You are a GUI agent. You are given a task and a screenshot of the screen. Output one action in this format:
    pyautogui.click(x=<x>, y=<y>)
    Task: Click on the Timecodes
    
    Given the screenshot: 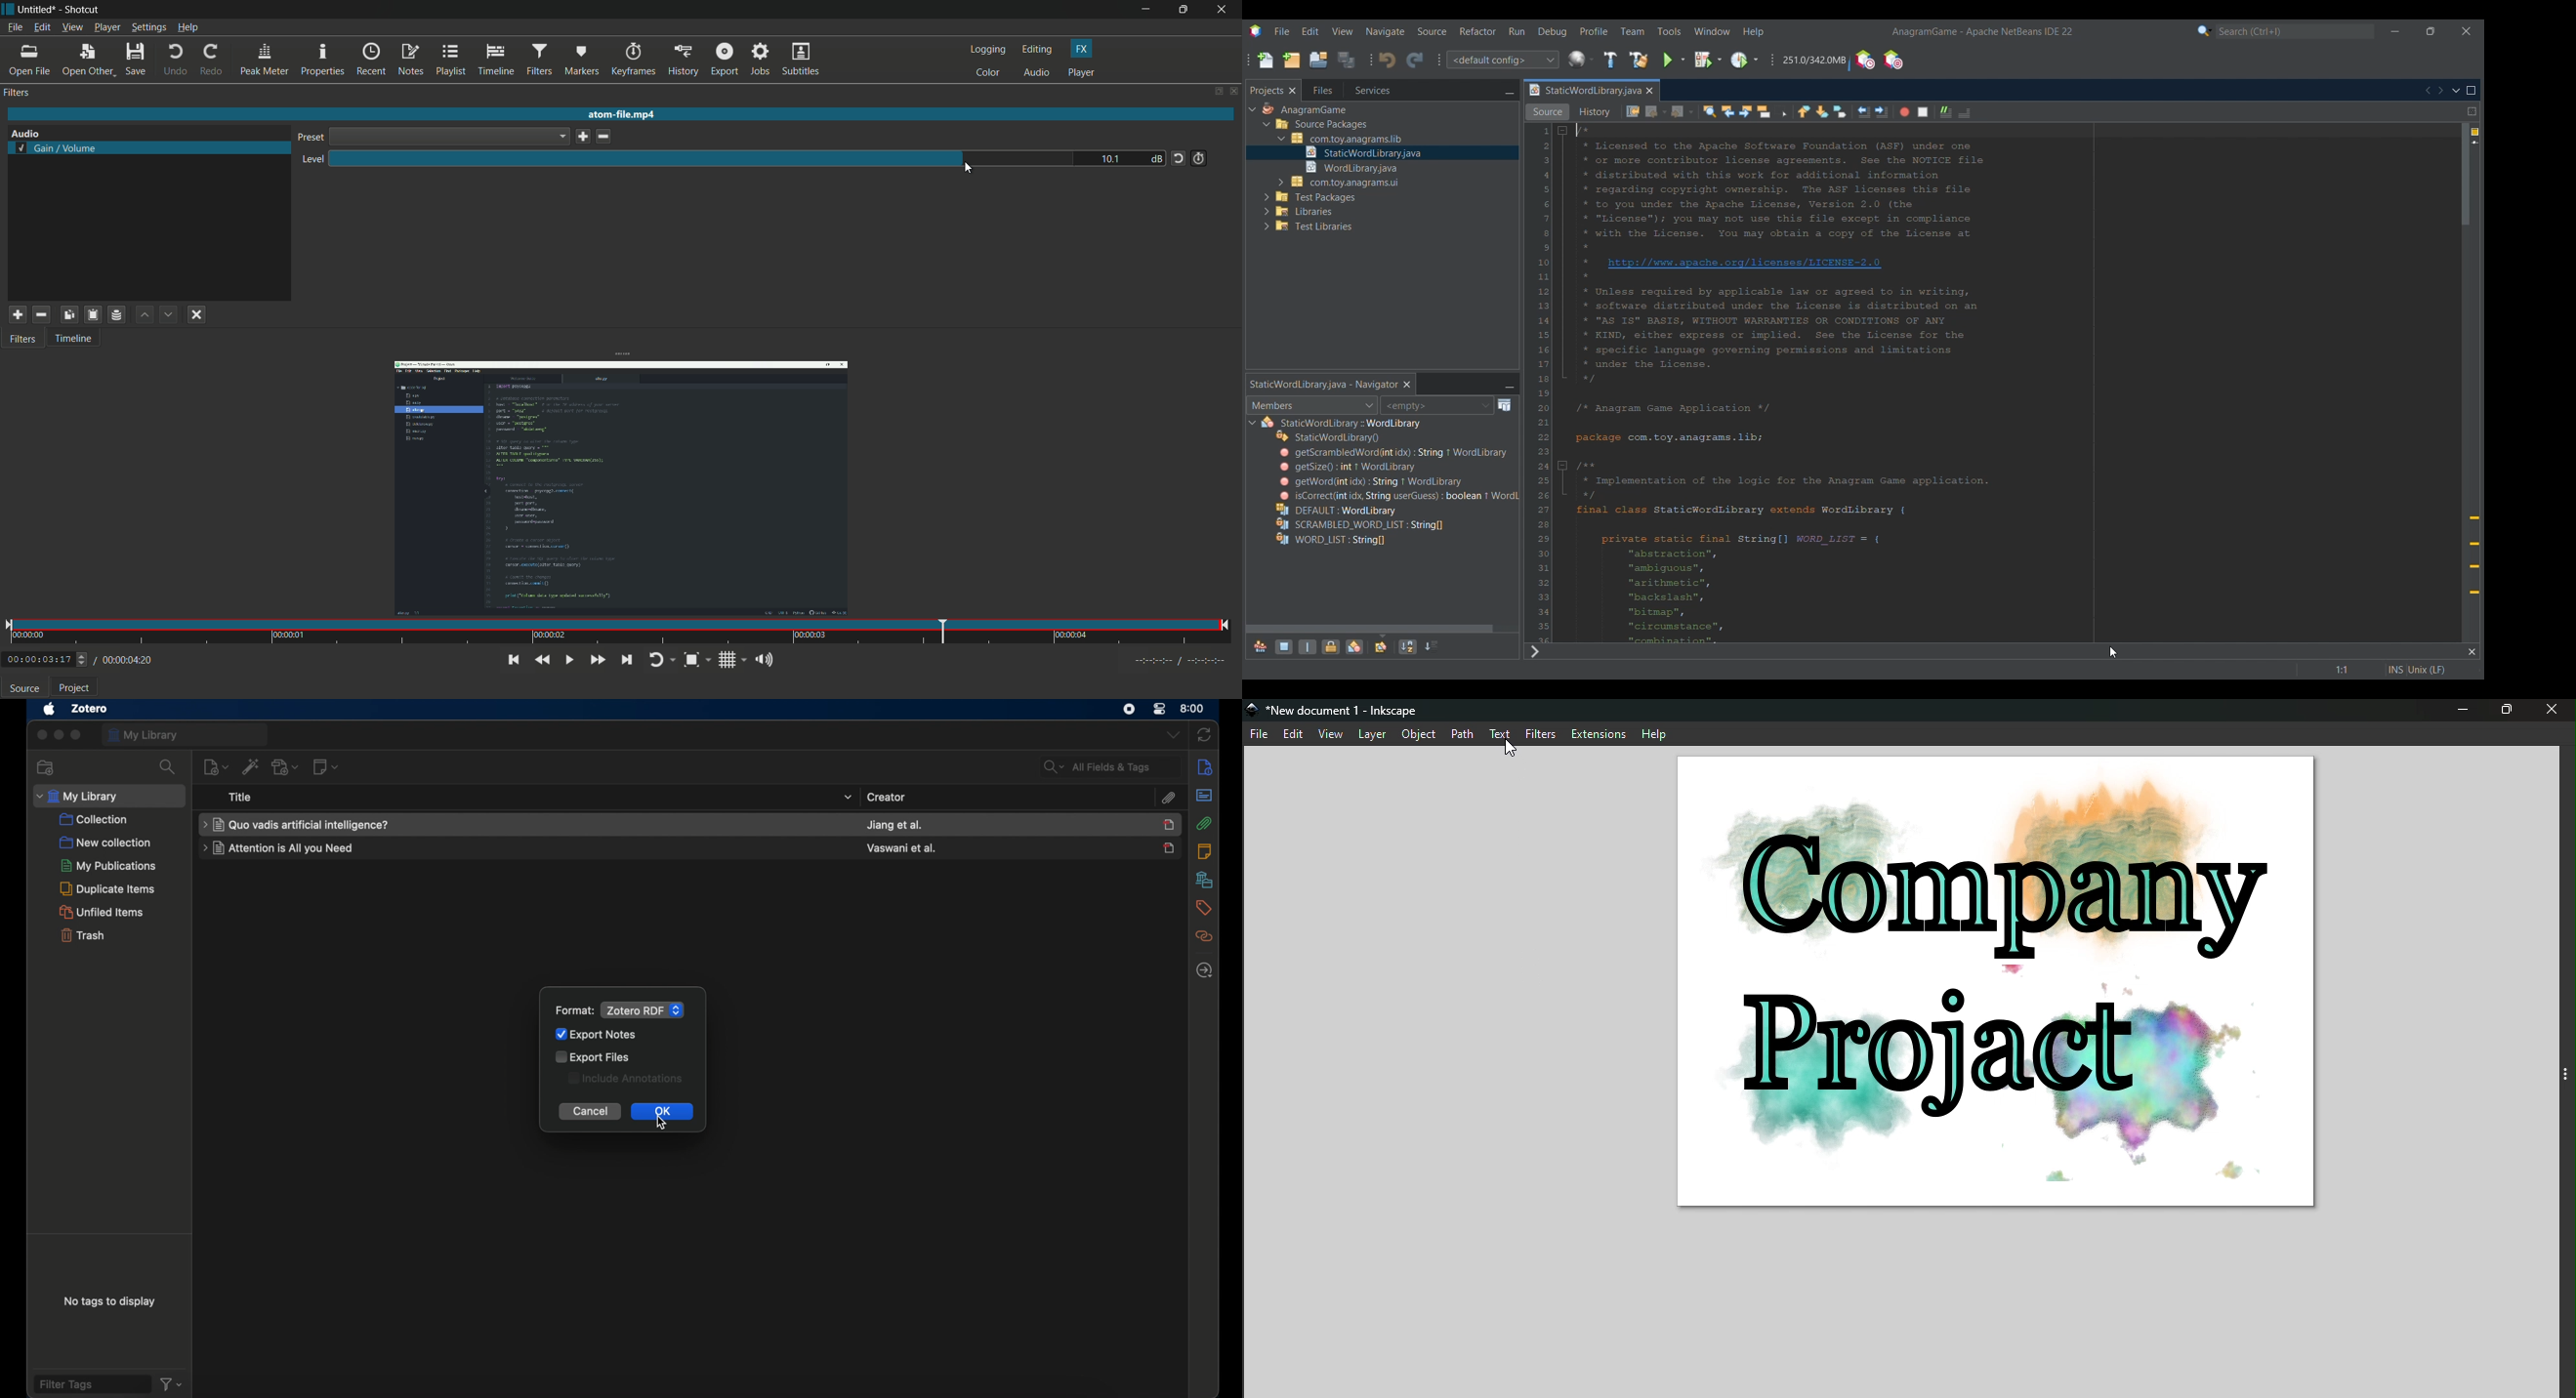 What is the action you would take?
    pyautogui.click(x=1182, y=663)
    